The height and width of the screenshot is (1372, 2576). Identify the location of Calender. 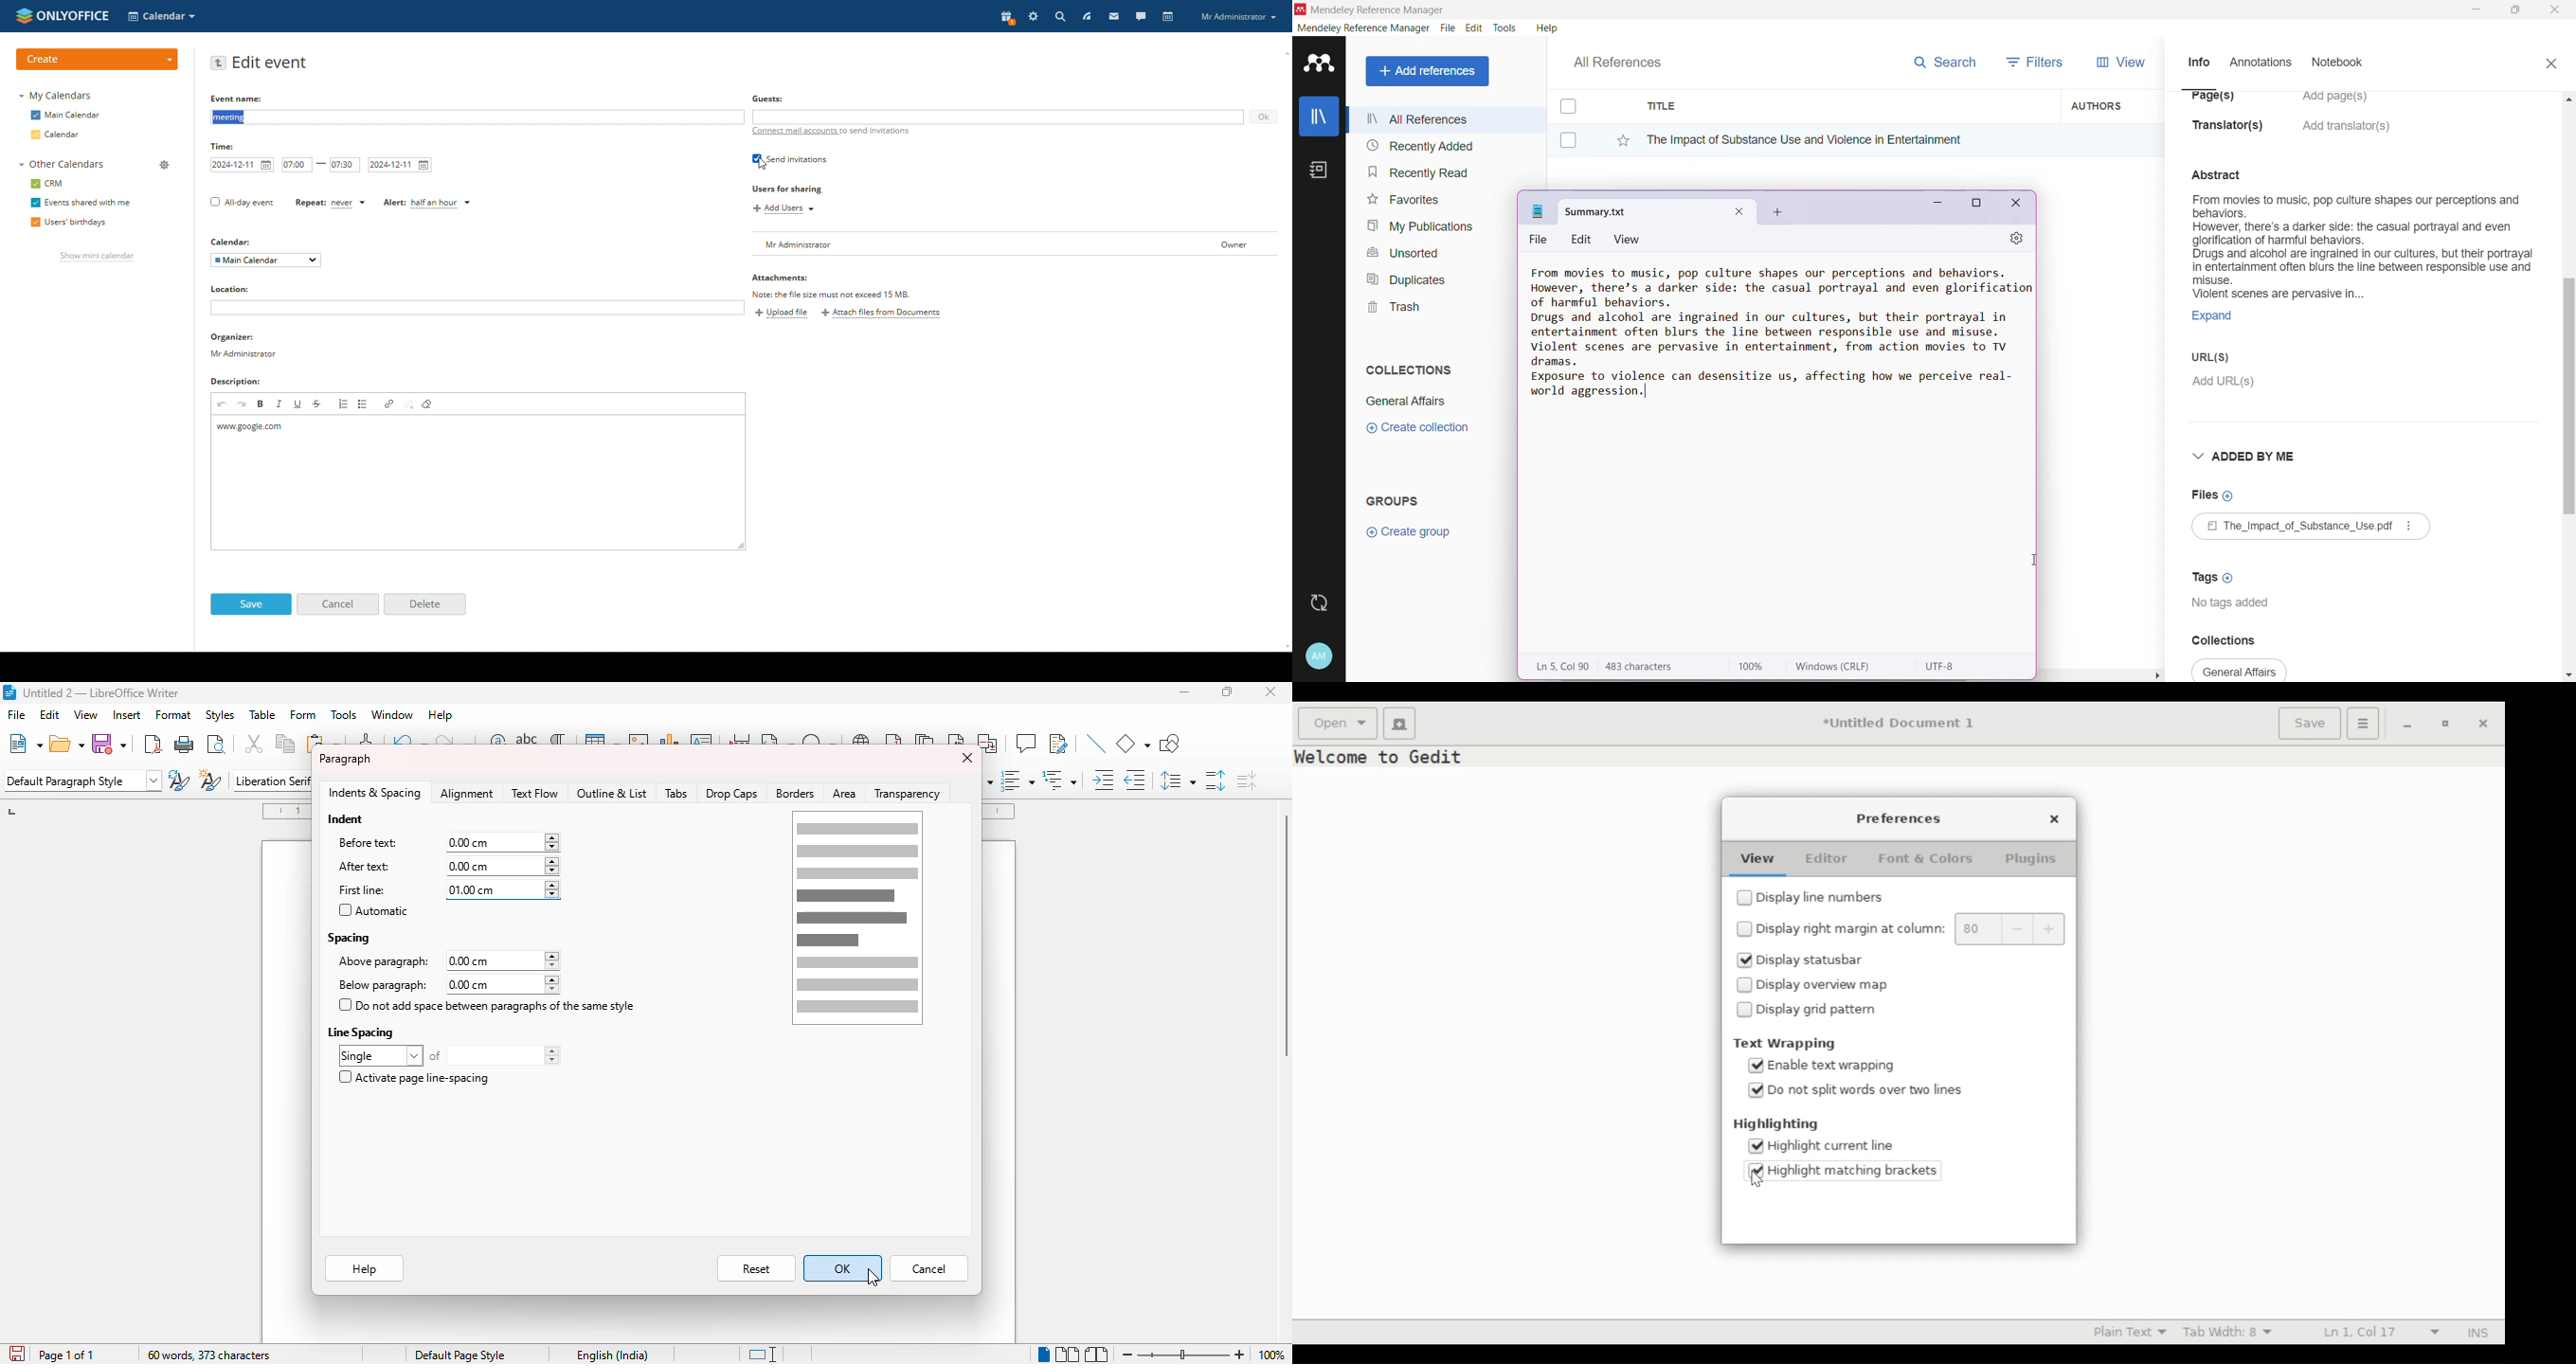
(232, 240).